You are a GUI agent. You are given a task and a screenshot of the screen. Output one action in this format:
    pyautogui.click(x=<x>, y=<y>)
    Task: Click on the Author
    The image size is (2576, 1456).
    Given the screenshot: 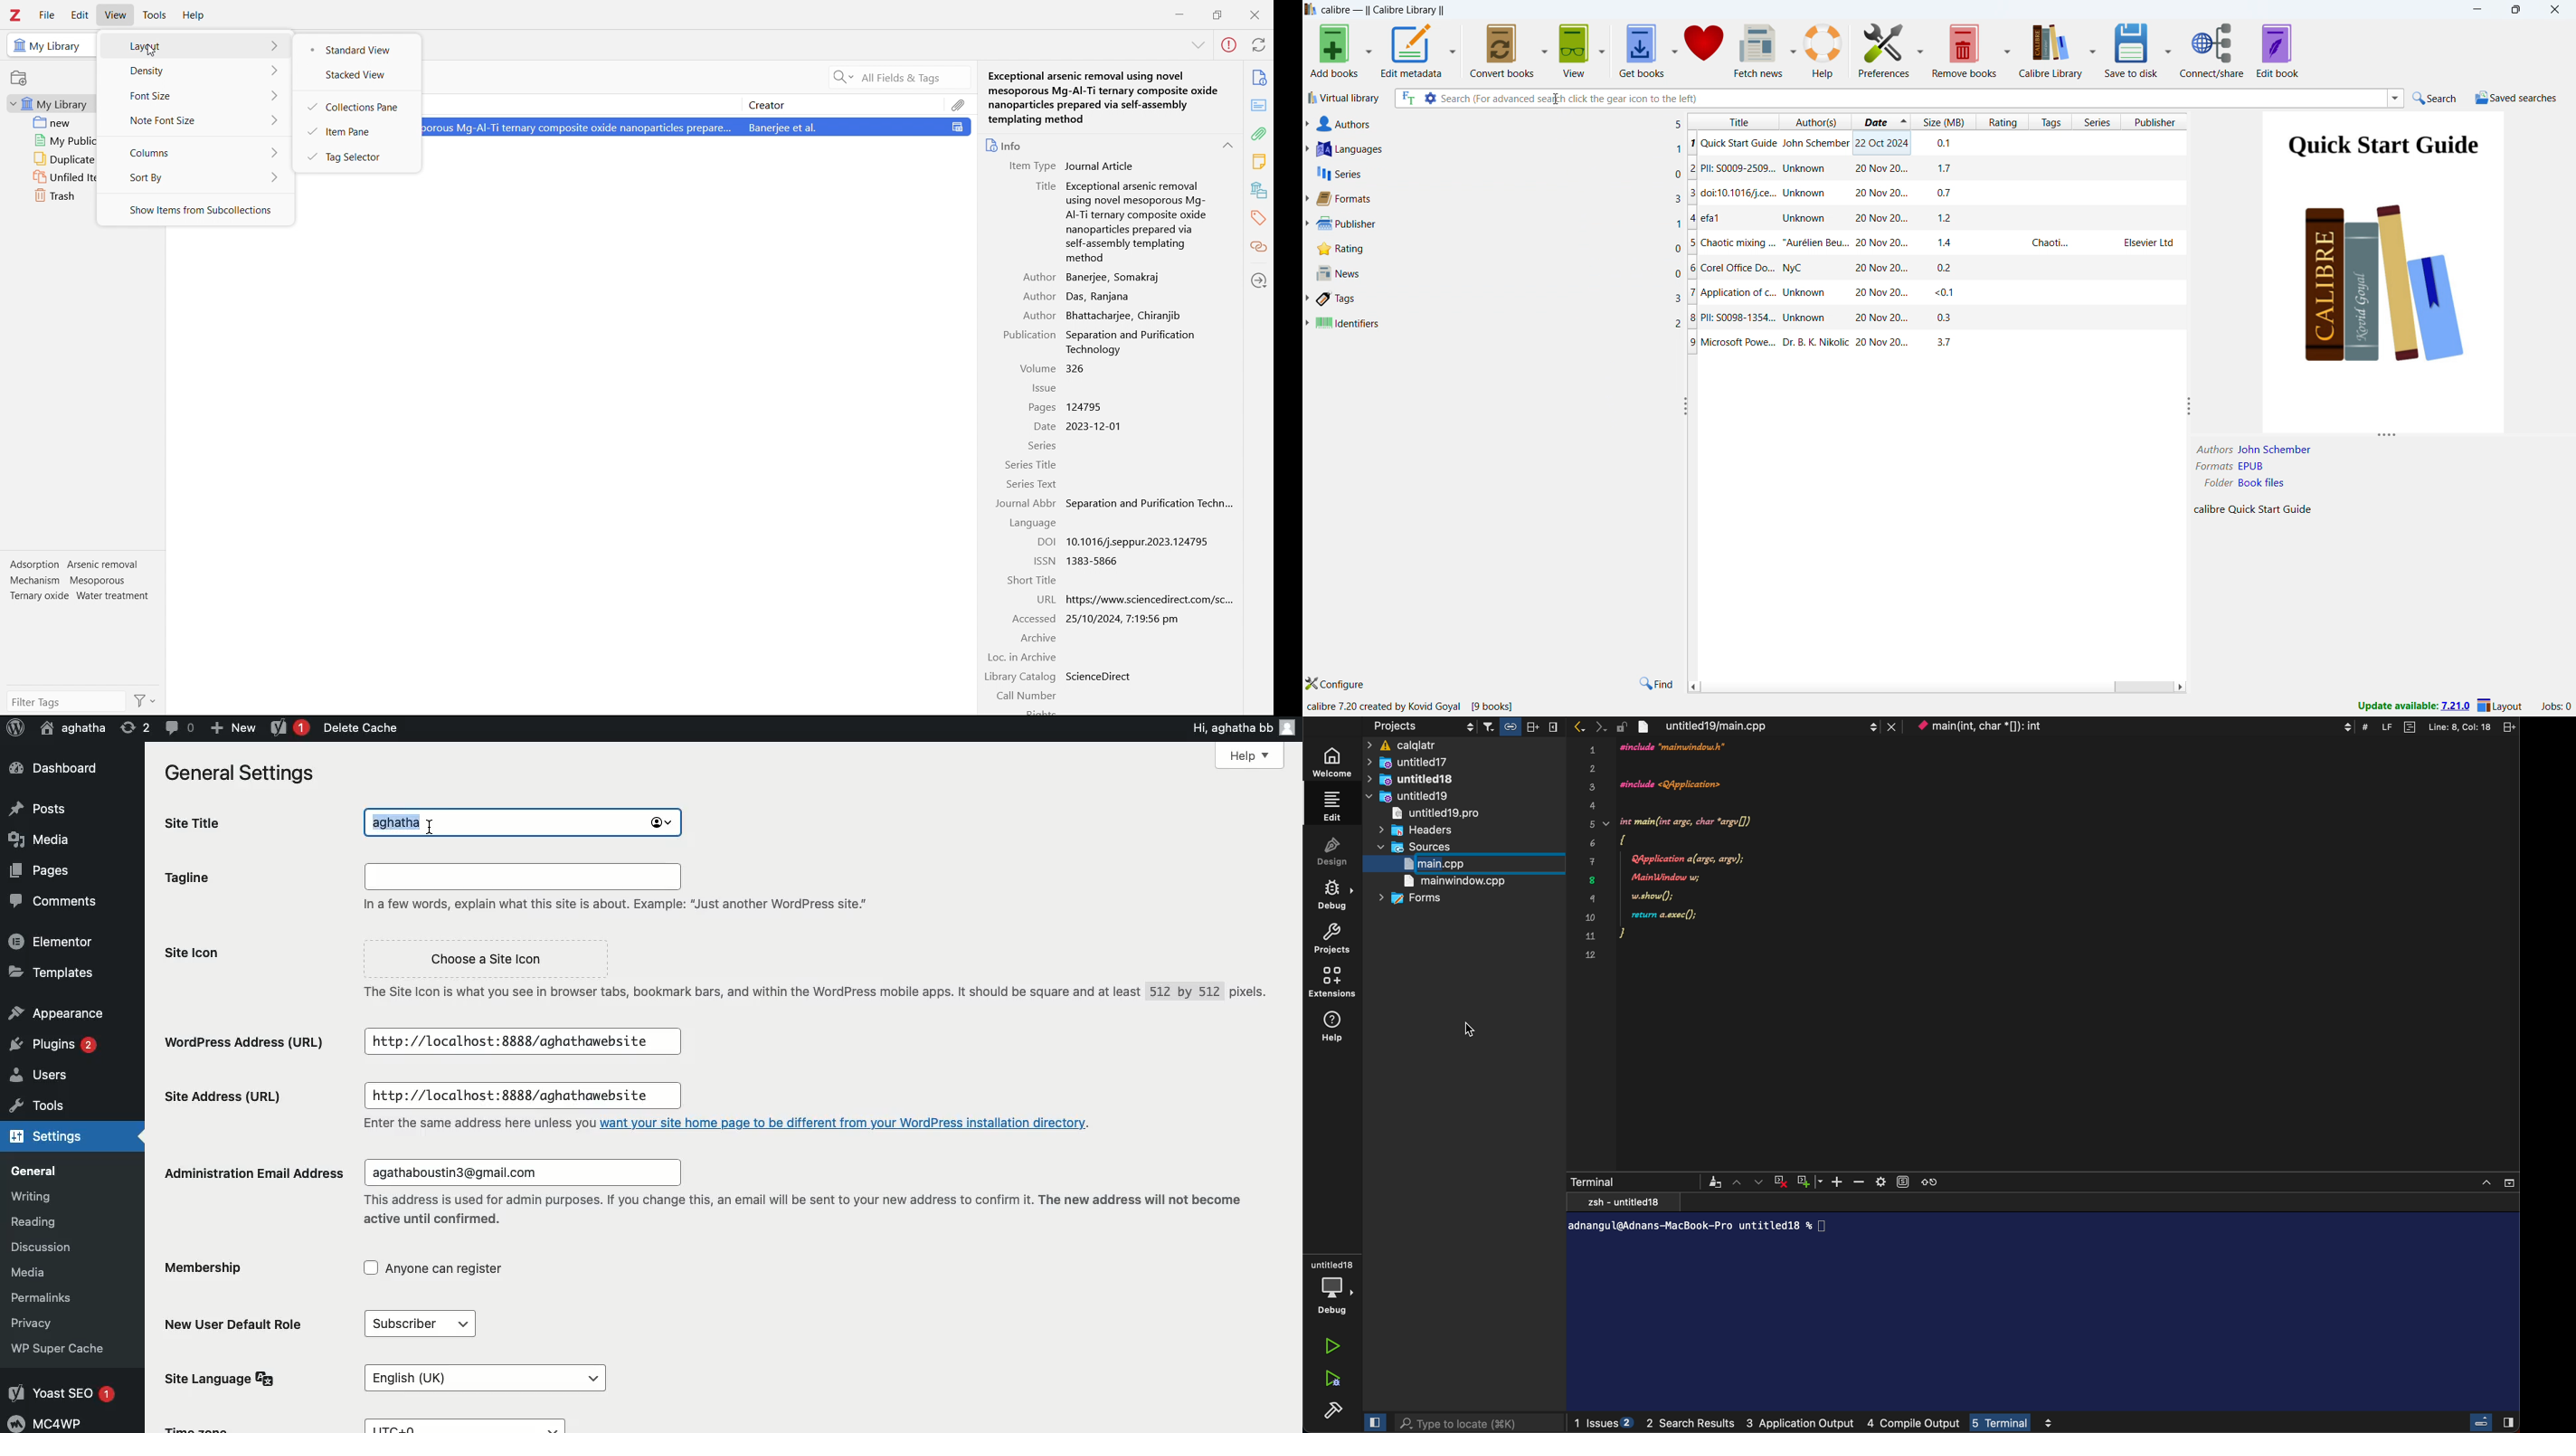 What is the action you would take?
    pyautogui.click(x=2213, y=448)
    